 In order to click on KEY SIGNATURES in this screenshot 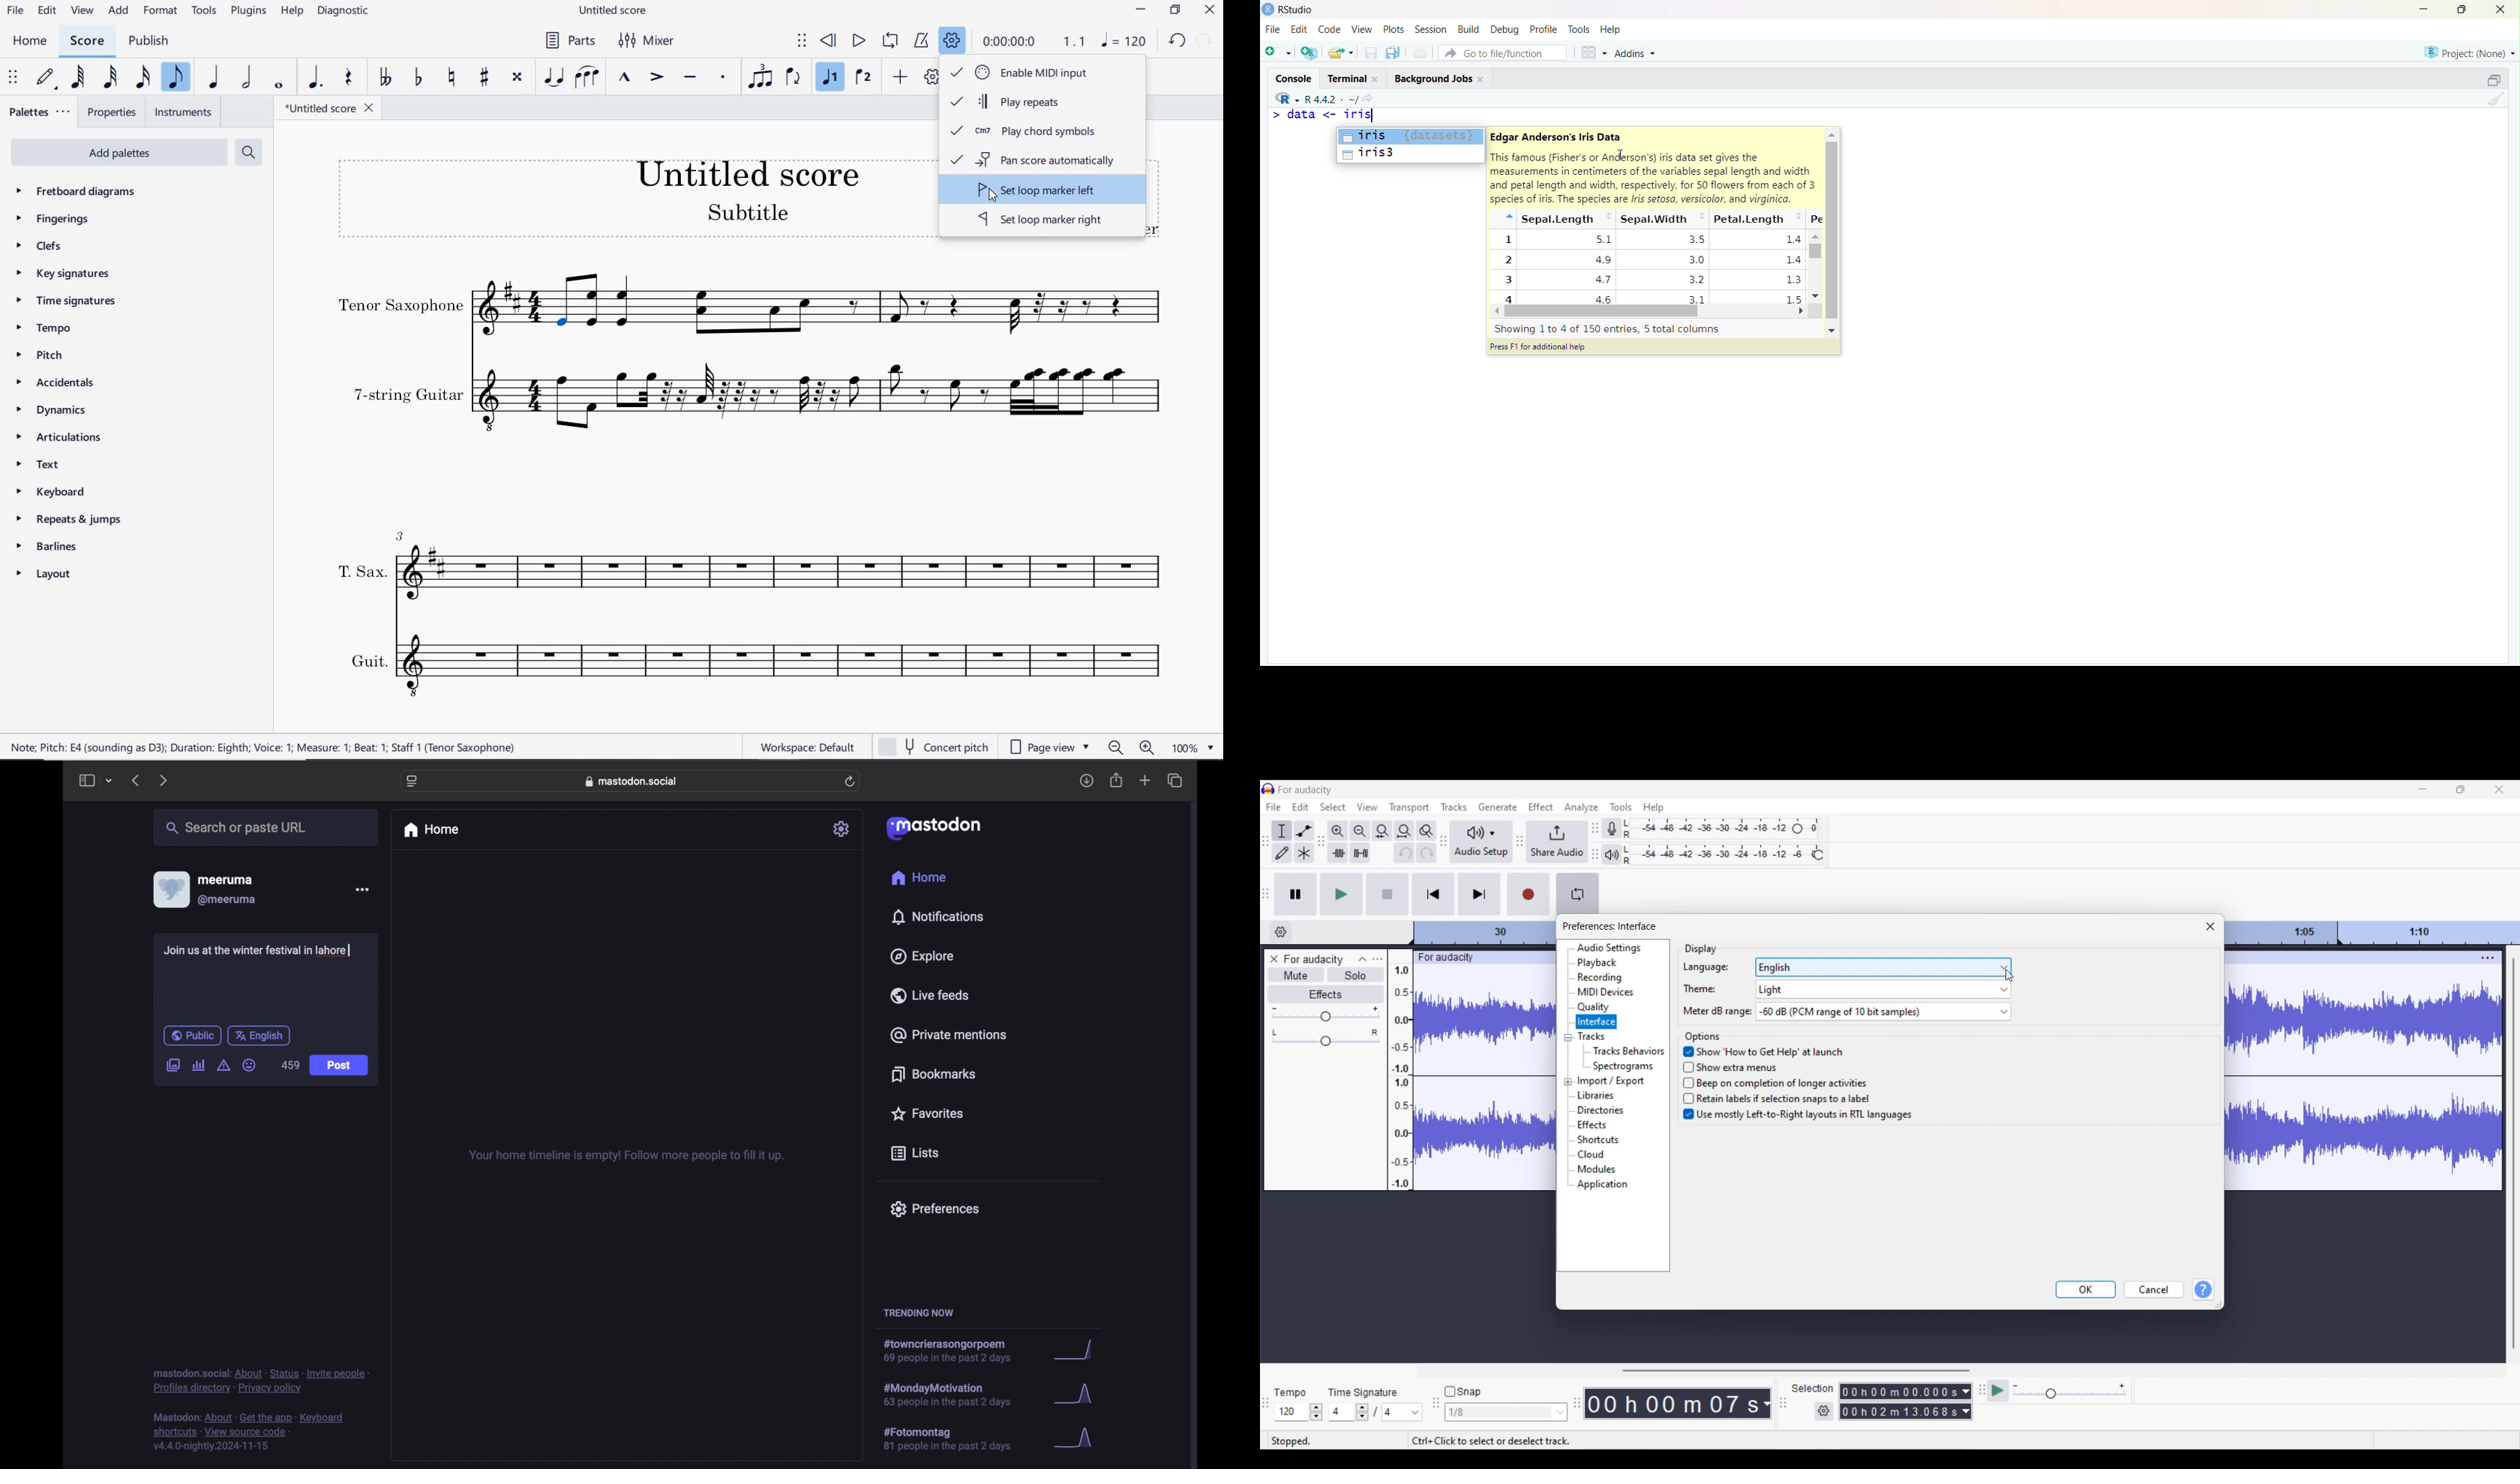, I will do `click(63, 273)`.